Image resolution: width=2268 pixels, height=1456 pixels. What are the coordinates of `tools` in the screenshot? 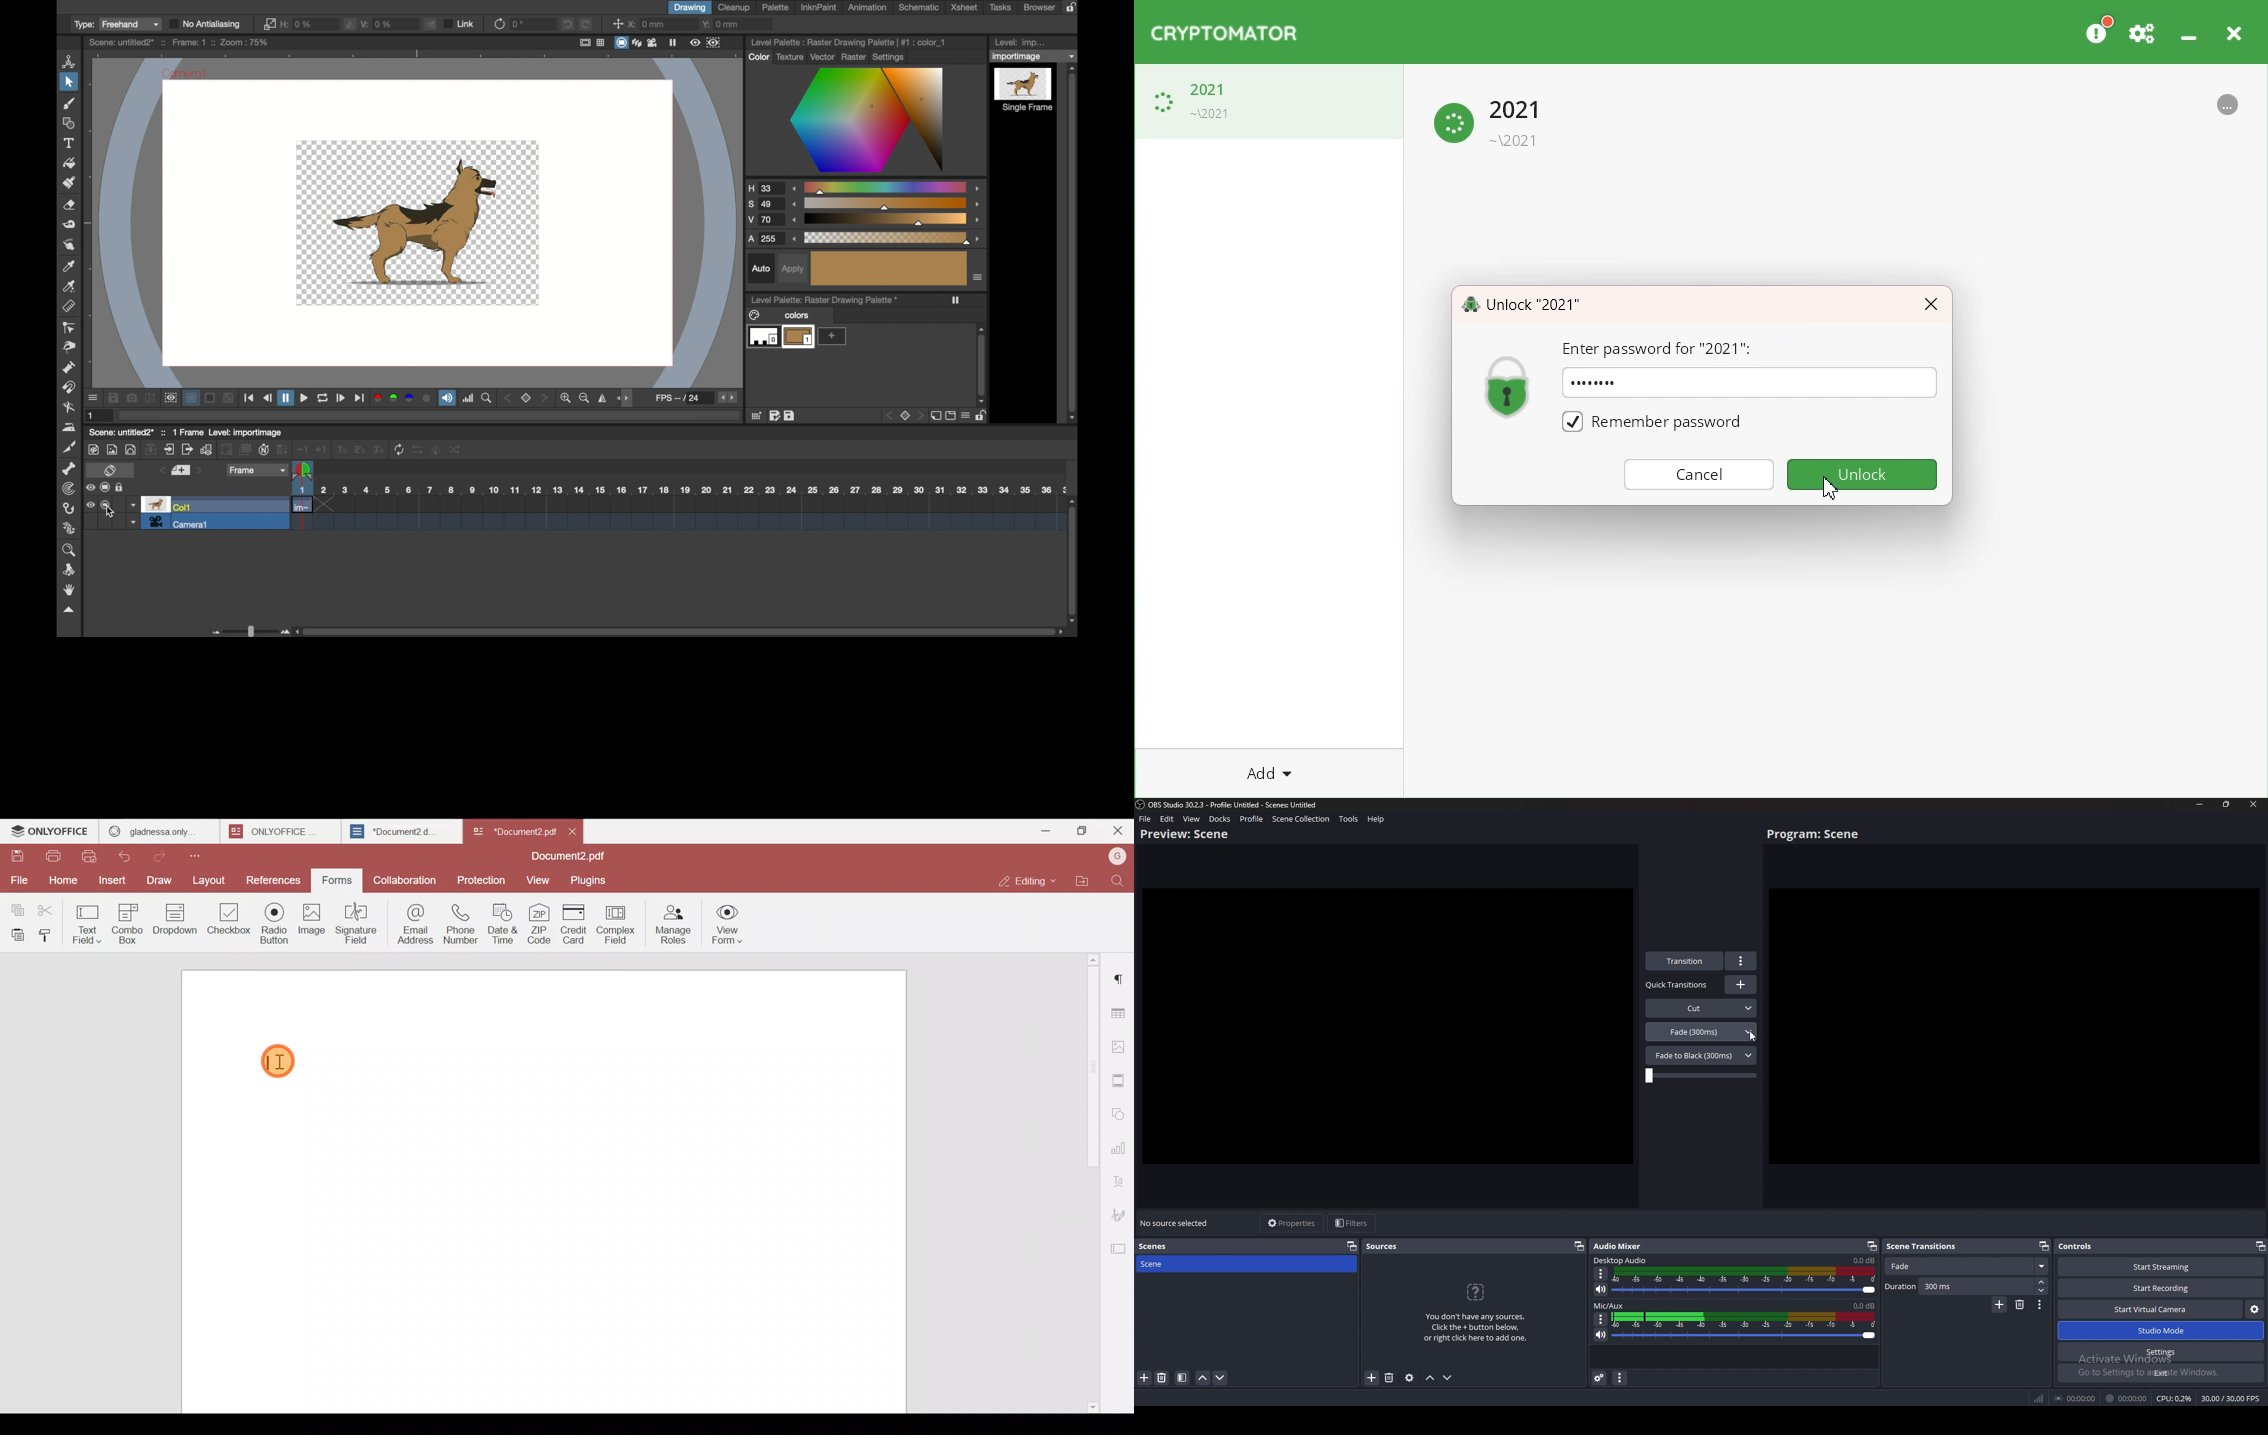 It's located at (1348, 819).